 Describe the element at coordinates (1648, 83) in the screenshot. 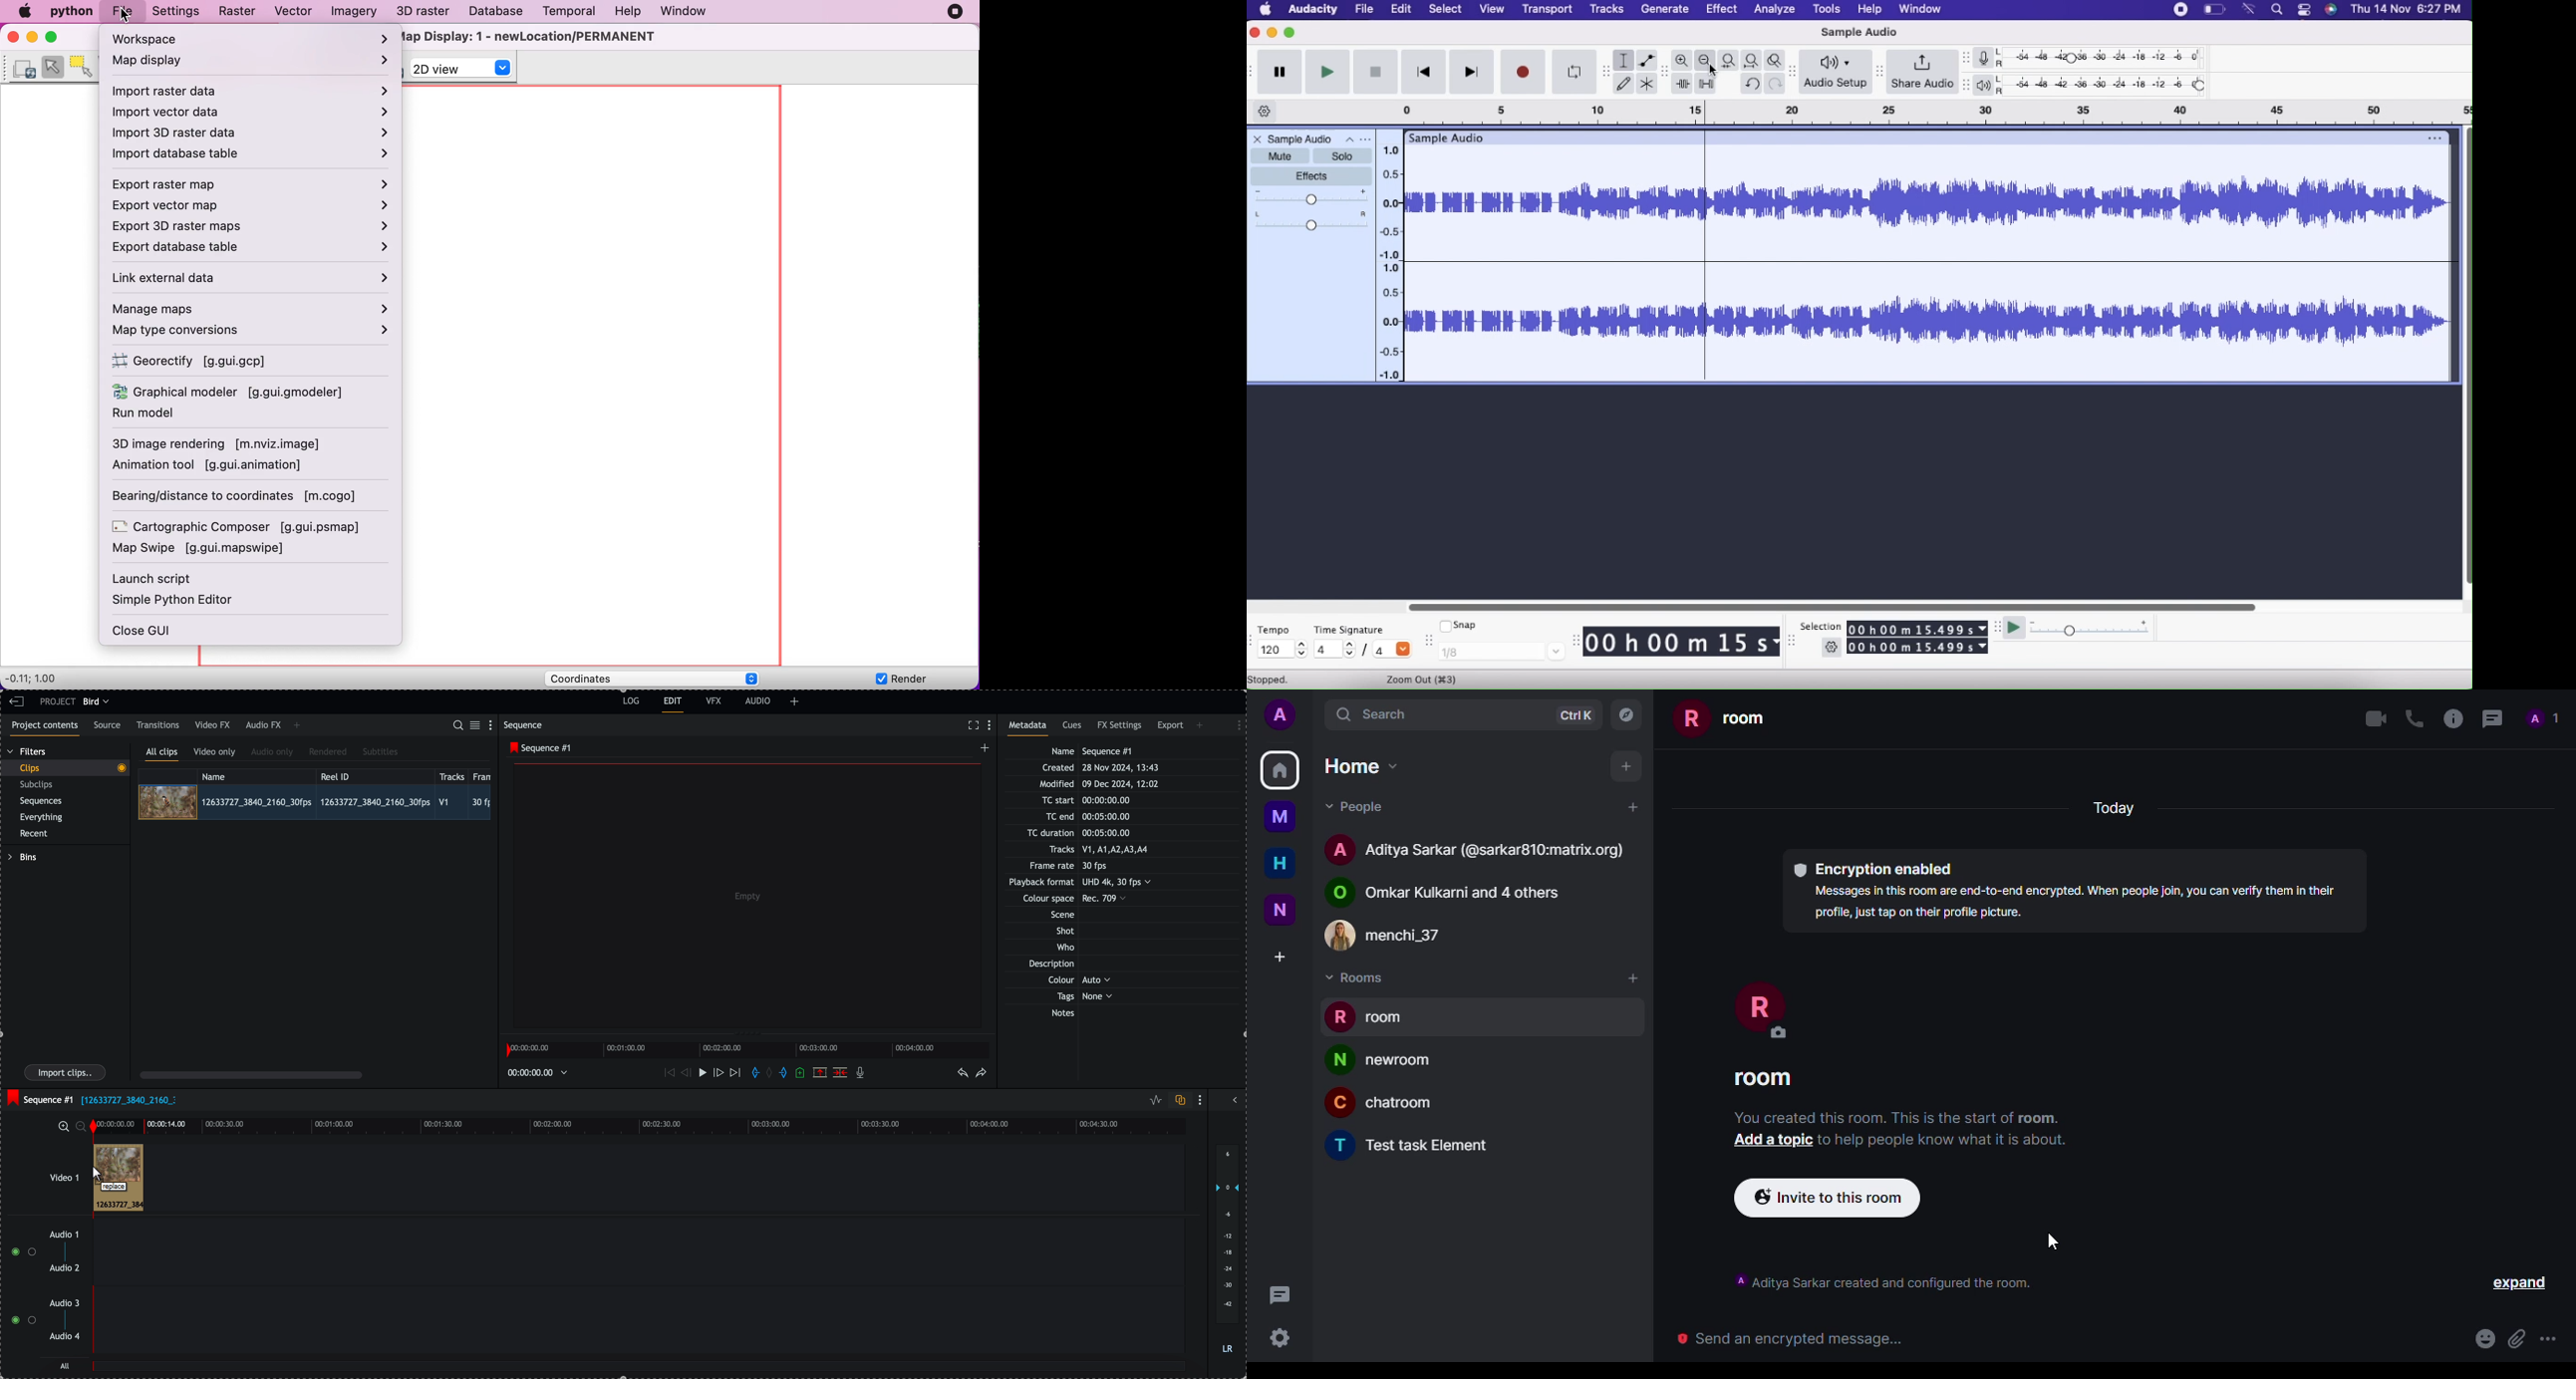

I see `Multi-tool` at that location.